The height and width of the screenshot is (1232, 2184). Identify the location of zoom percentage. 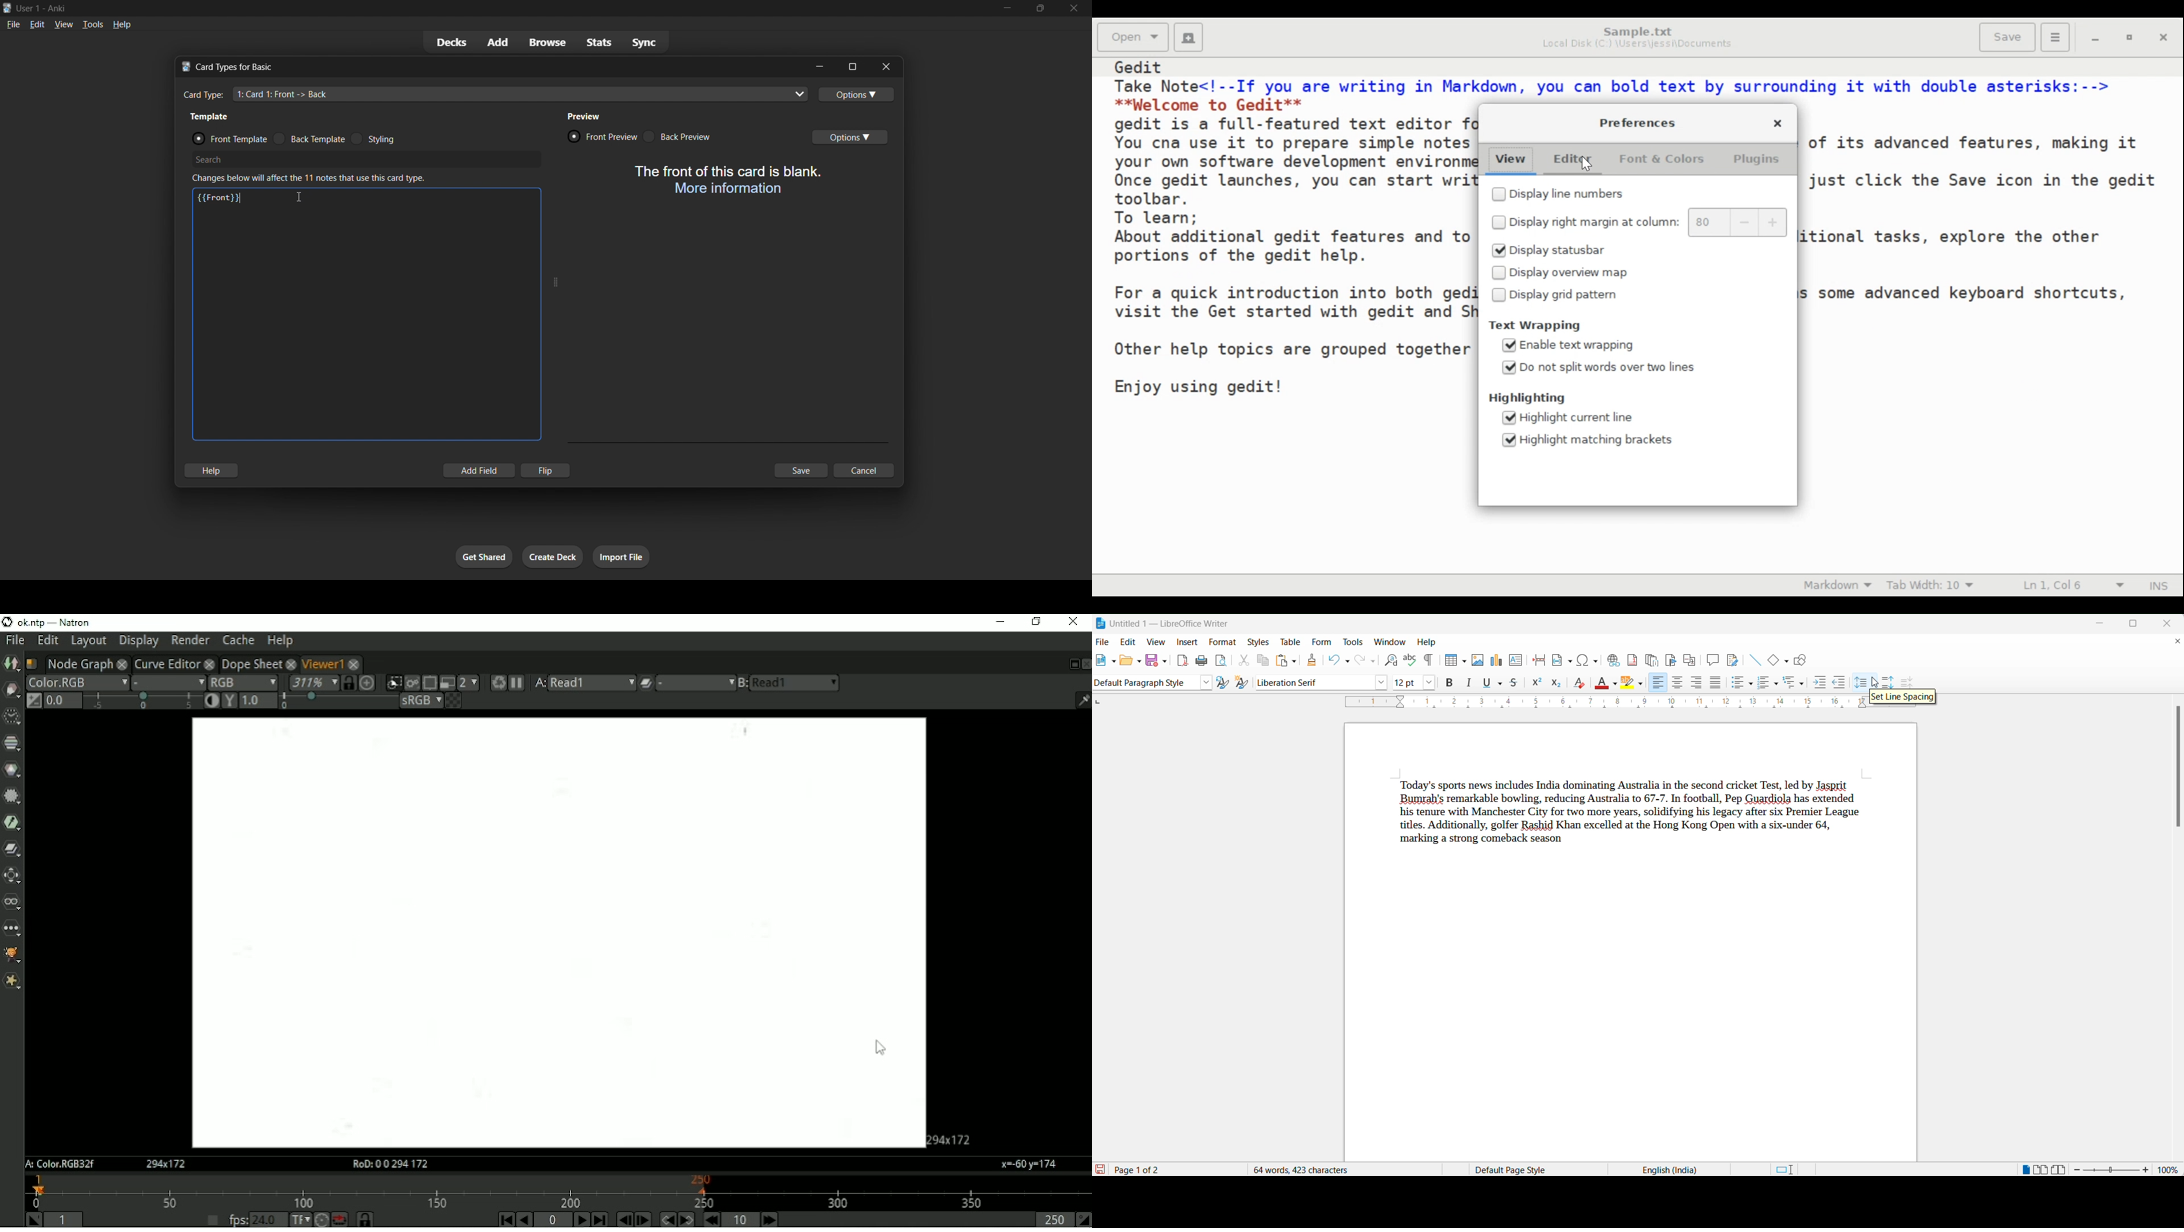
(2170, 1169).